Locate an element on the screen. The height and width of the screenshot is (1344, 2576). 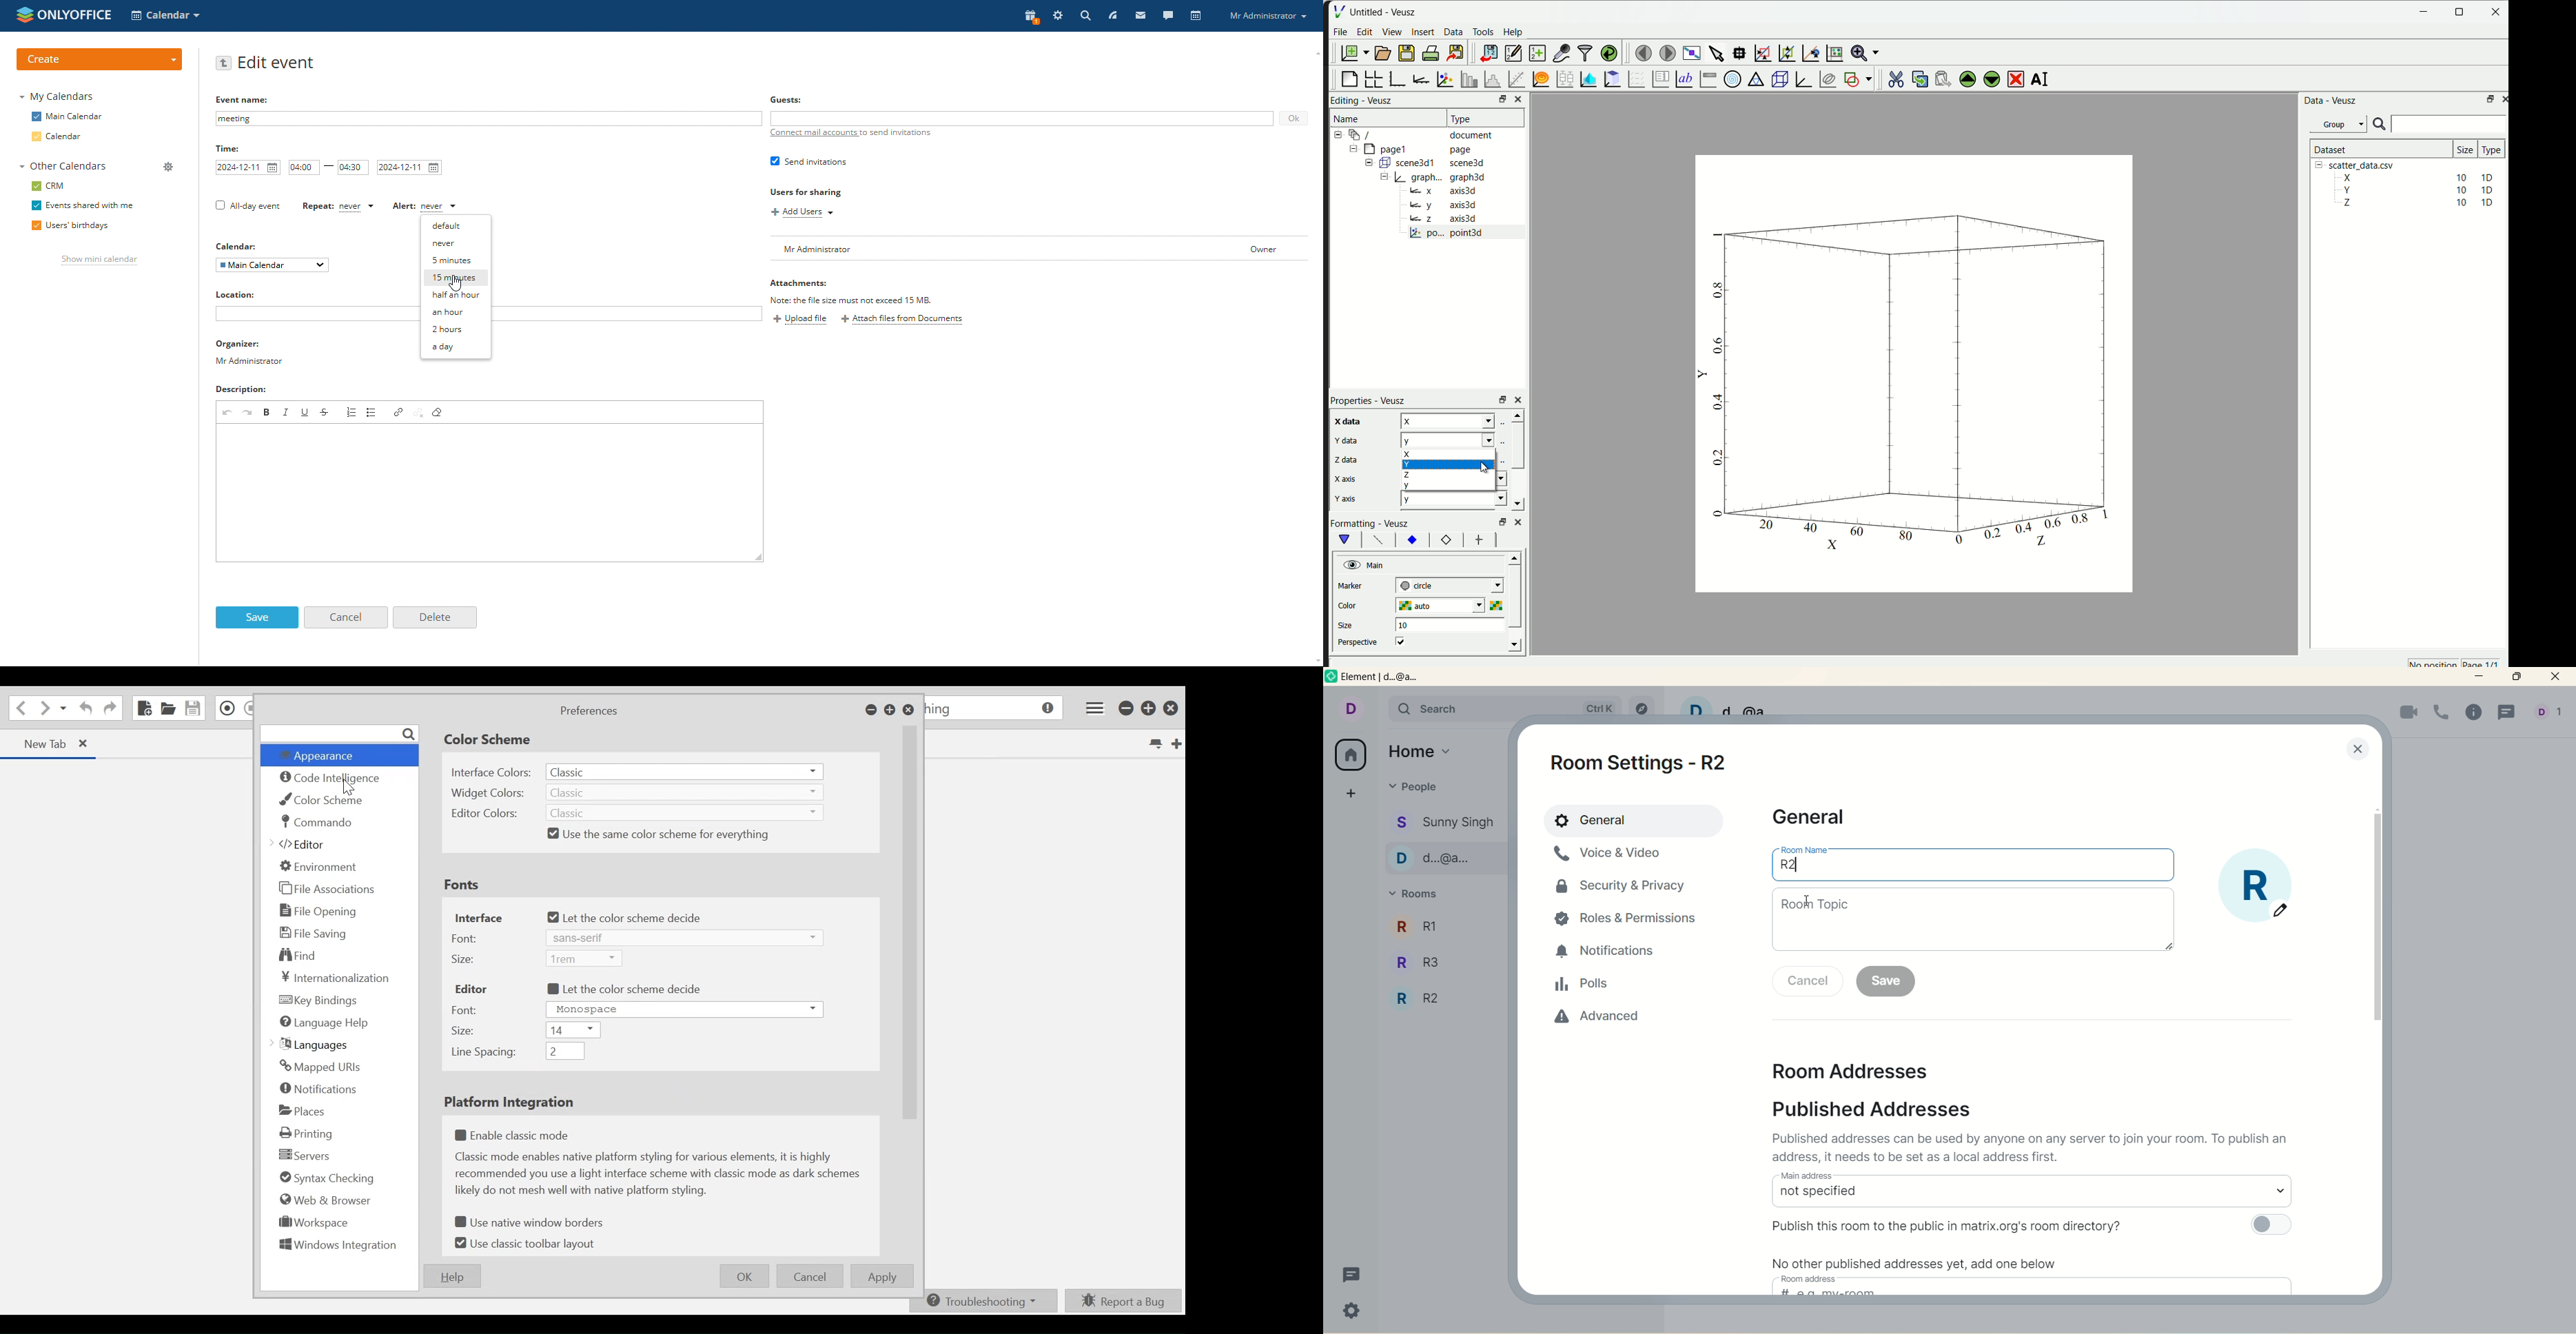
left right button is located at coordinates (1513, 540).